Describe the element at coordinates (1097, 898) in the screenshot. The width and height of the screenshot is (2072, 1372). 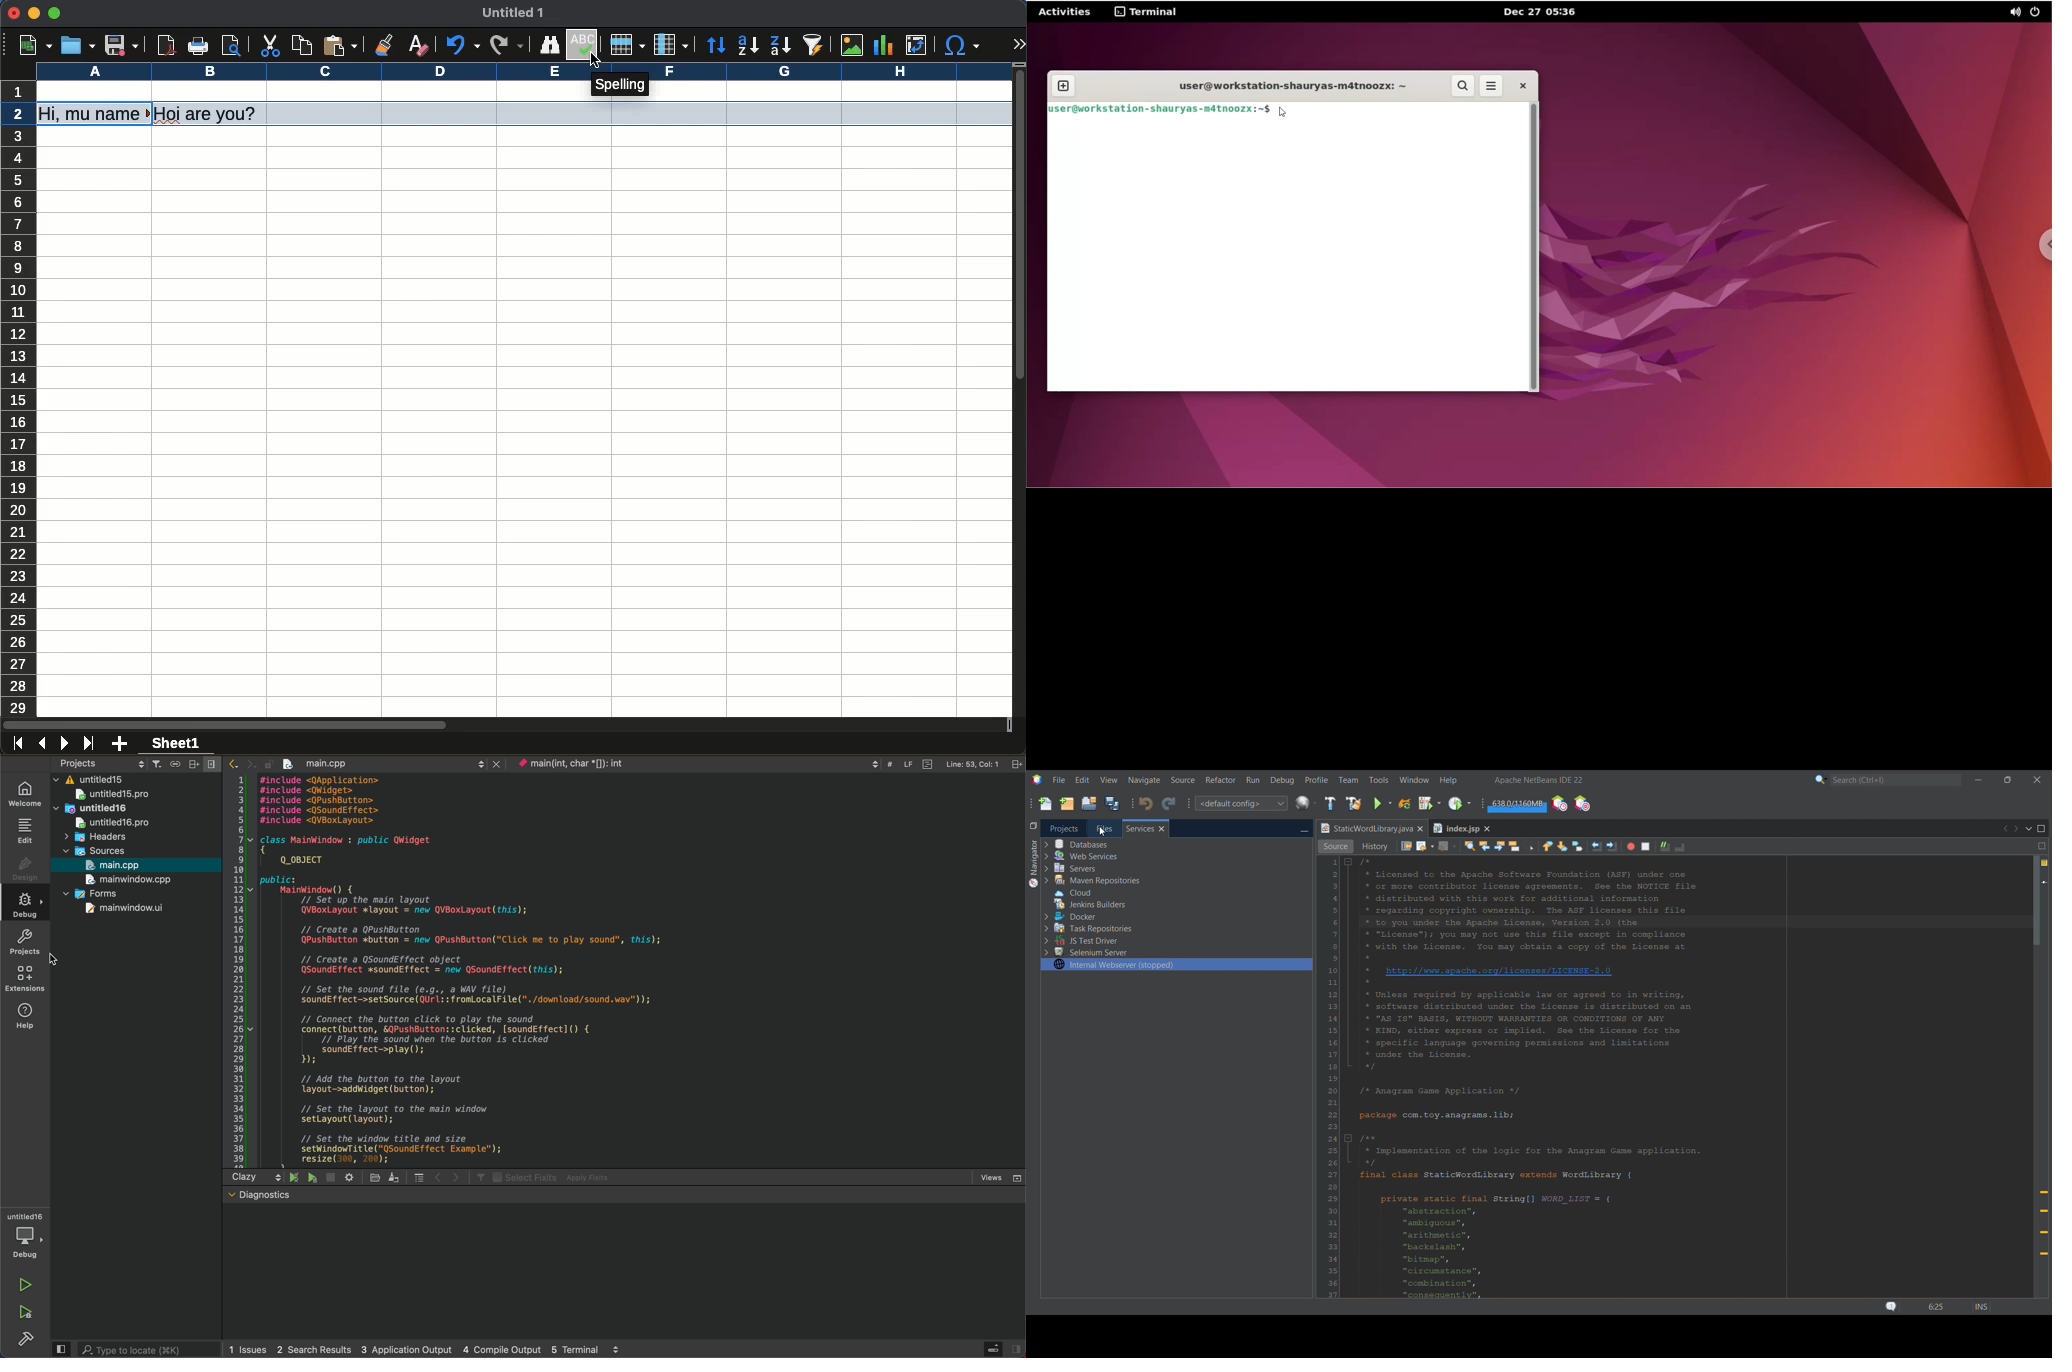
I see `File and folder options under services` at that location.